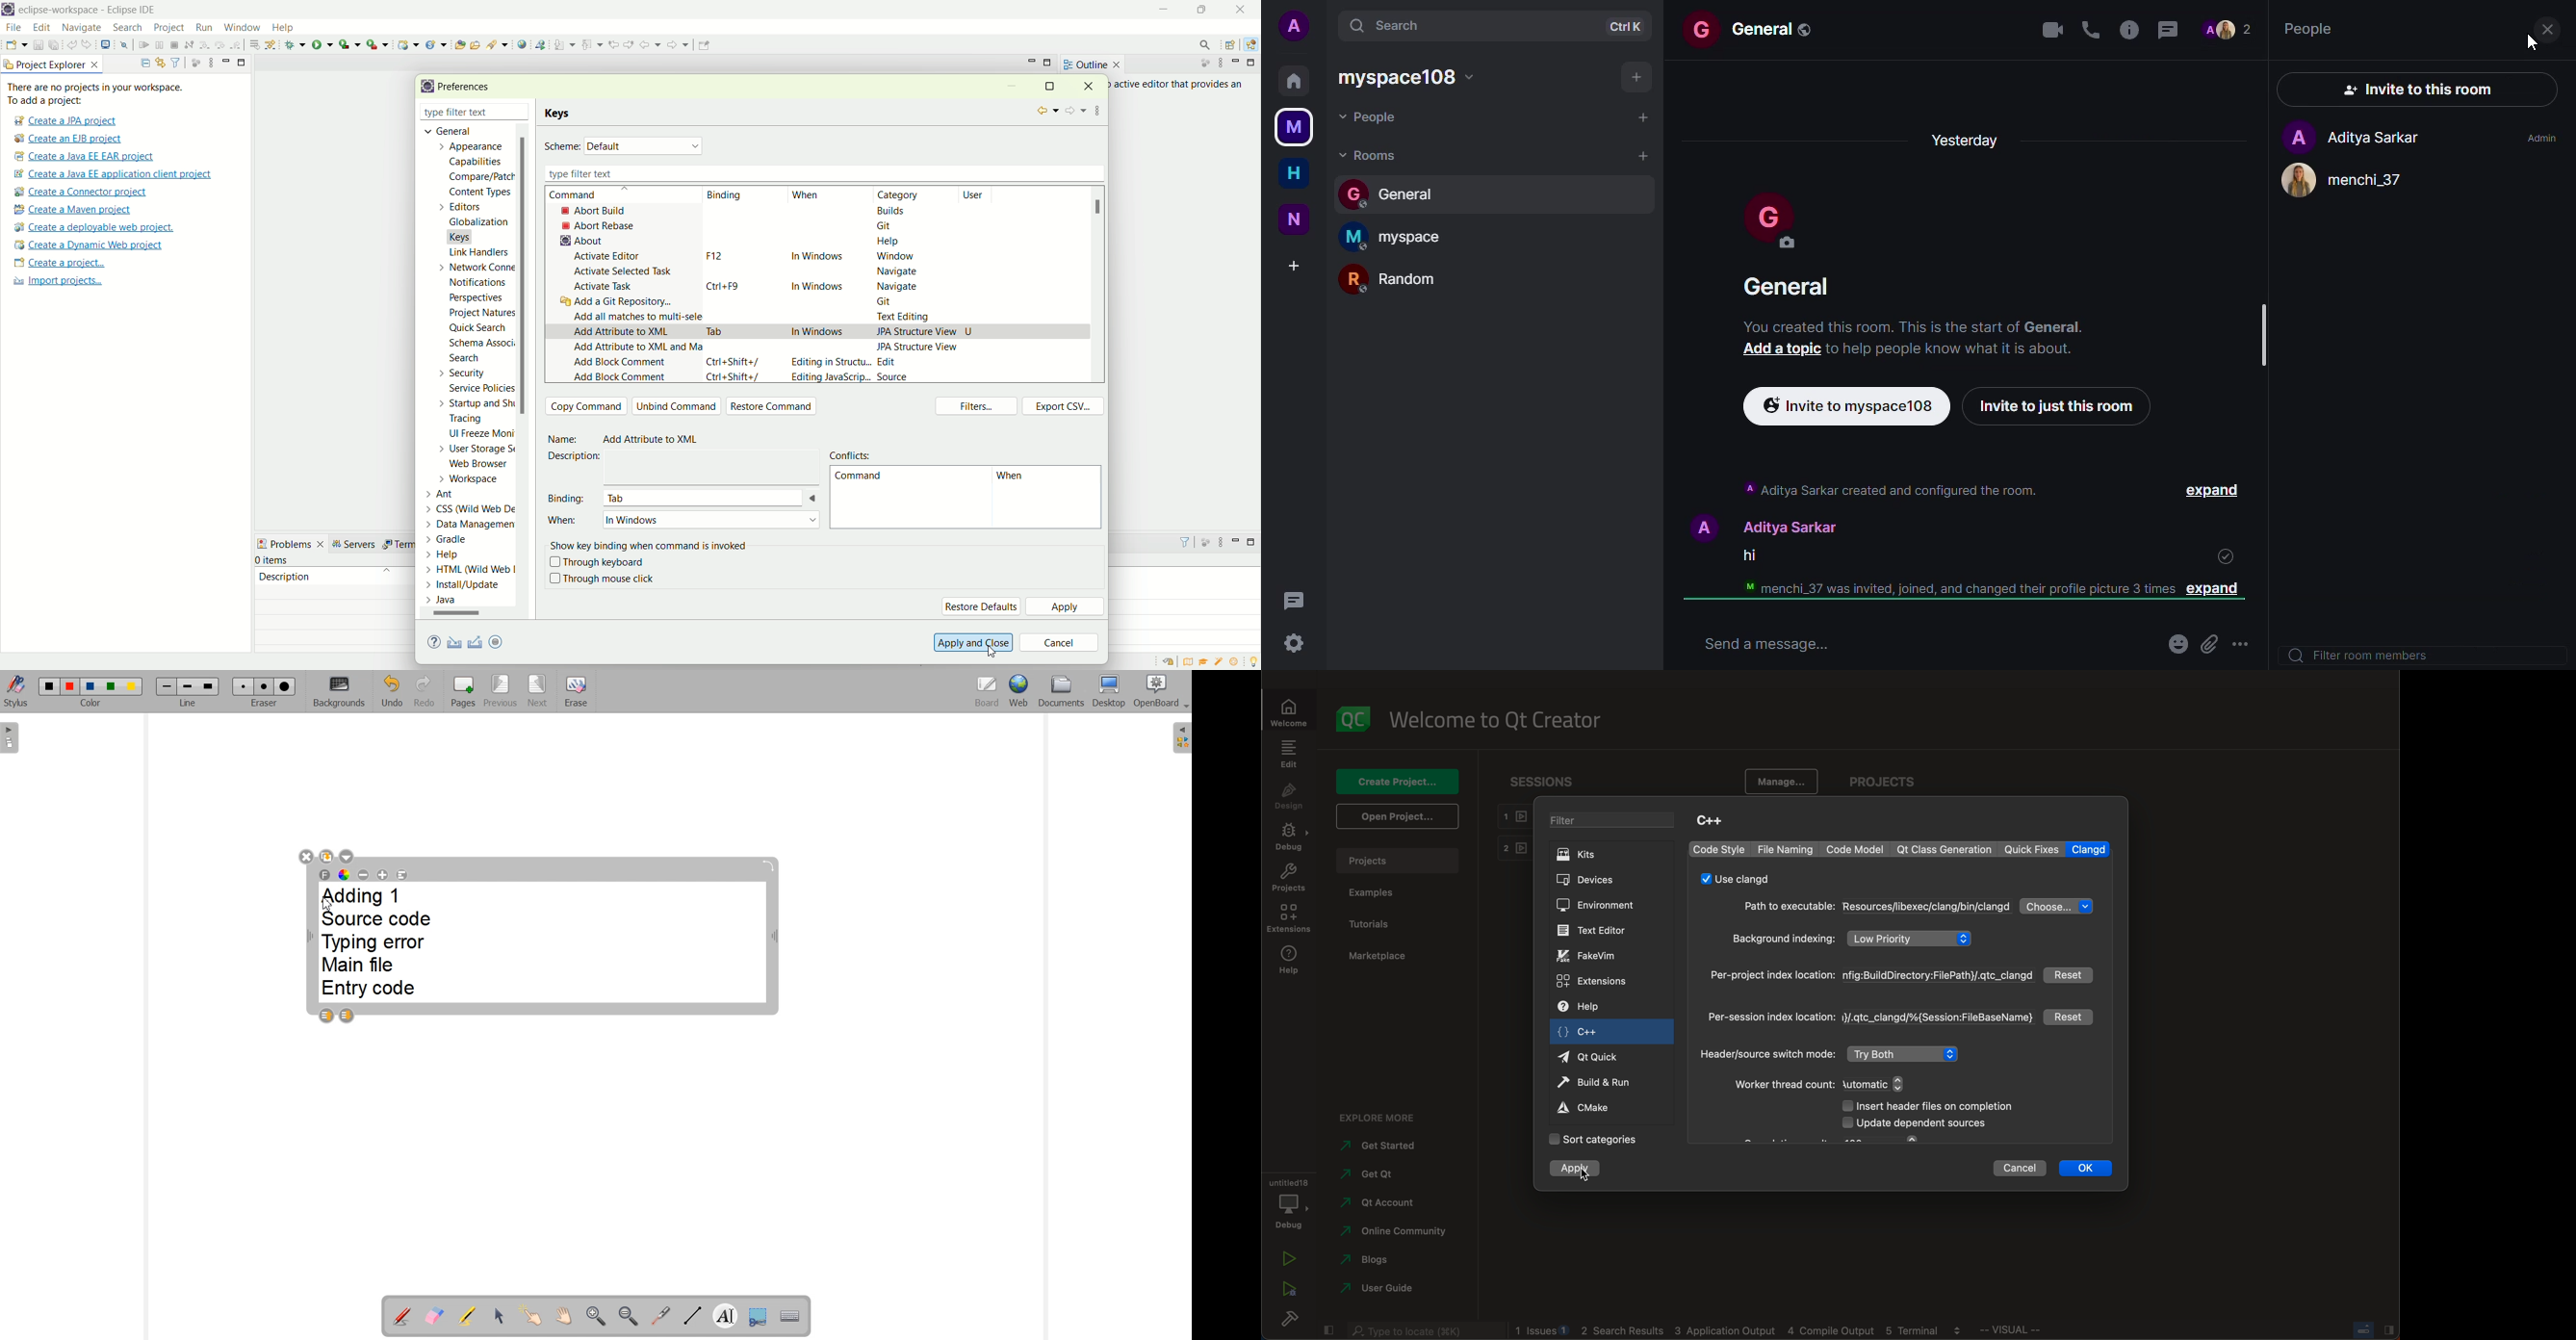 The image size is (2576, 1344). Describe the element at coordinates (1891, 489) in the screenshot. I see `‘A Aditya Sarkar created and configured the room.` at that location.